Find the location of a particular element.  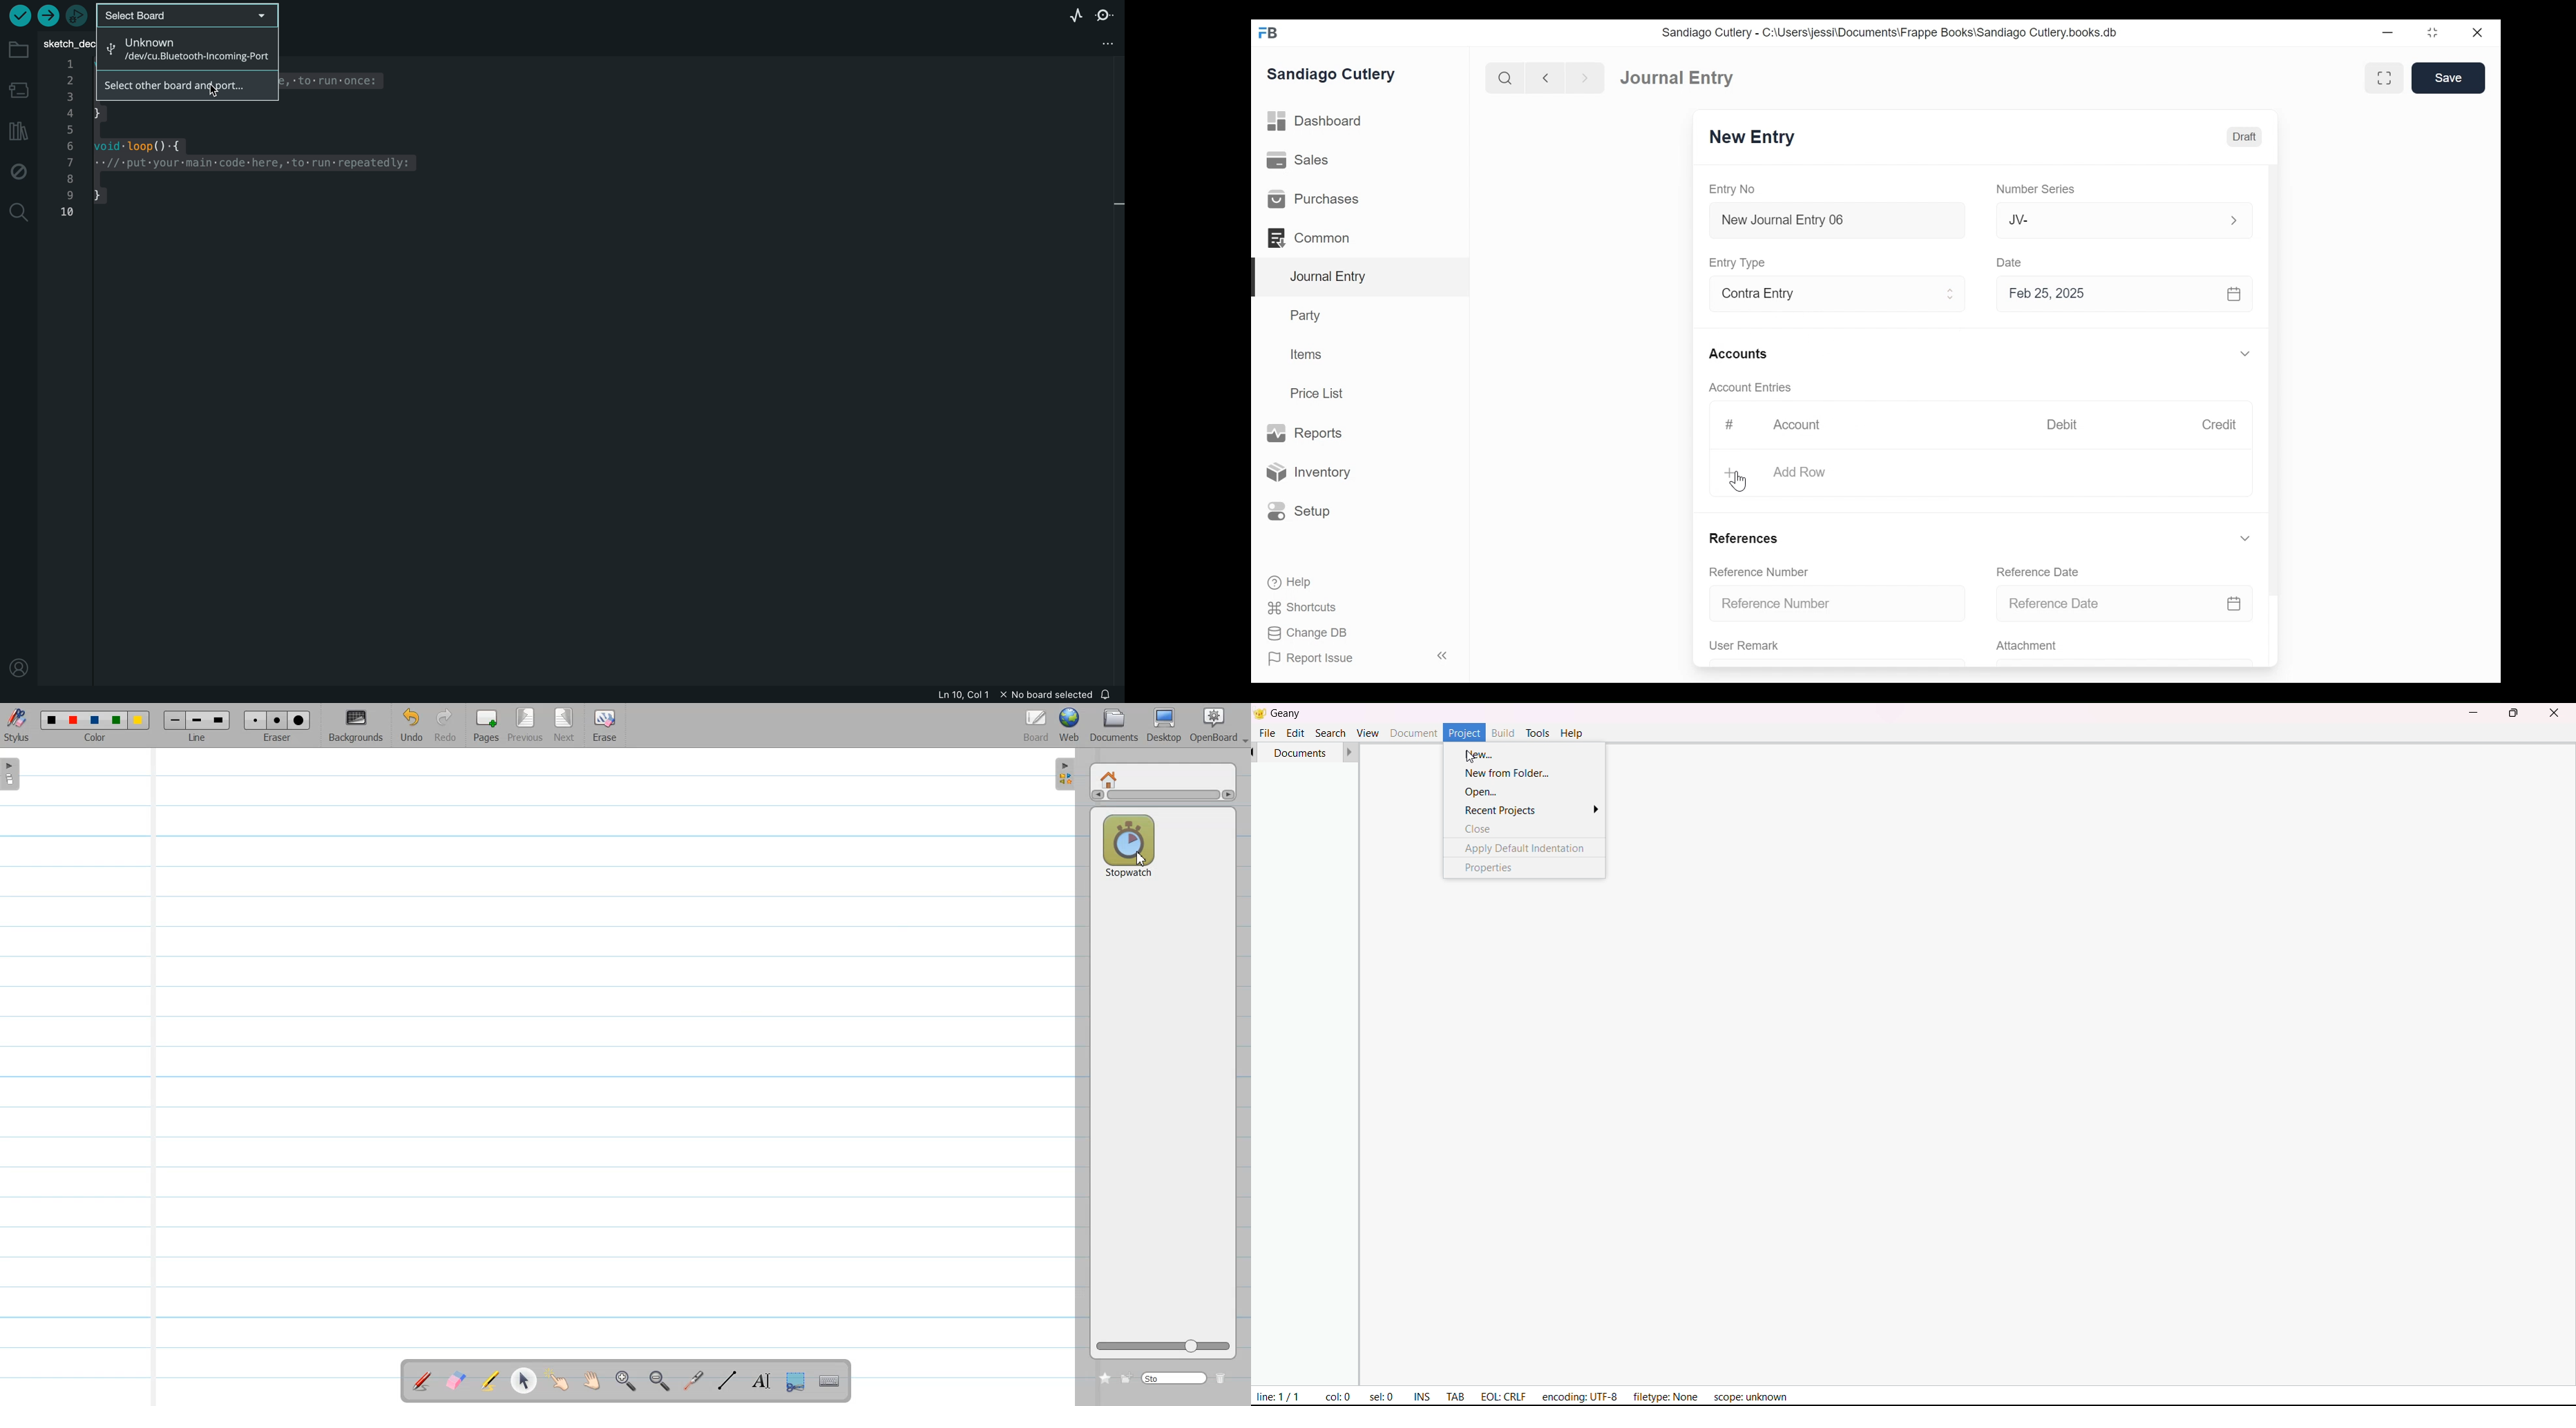

Cursor is located at coordinates (1741, 484).